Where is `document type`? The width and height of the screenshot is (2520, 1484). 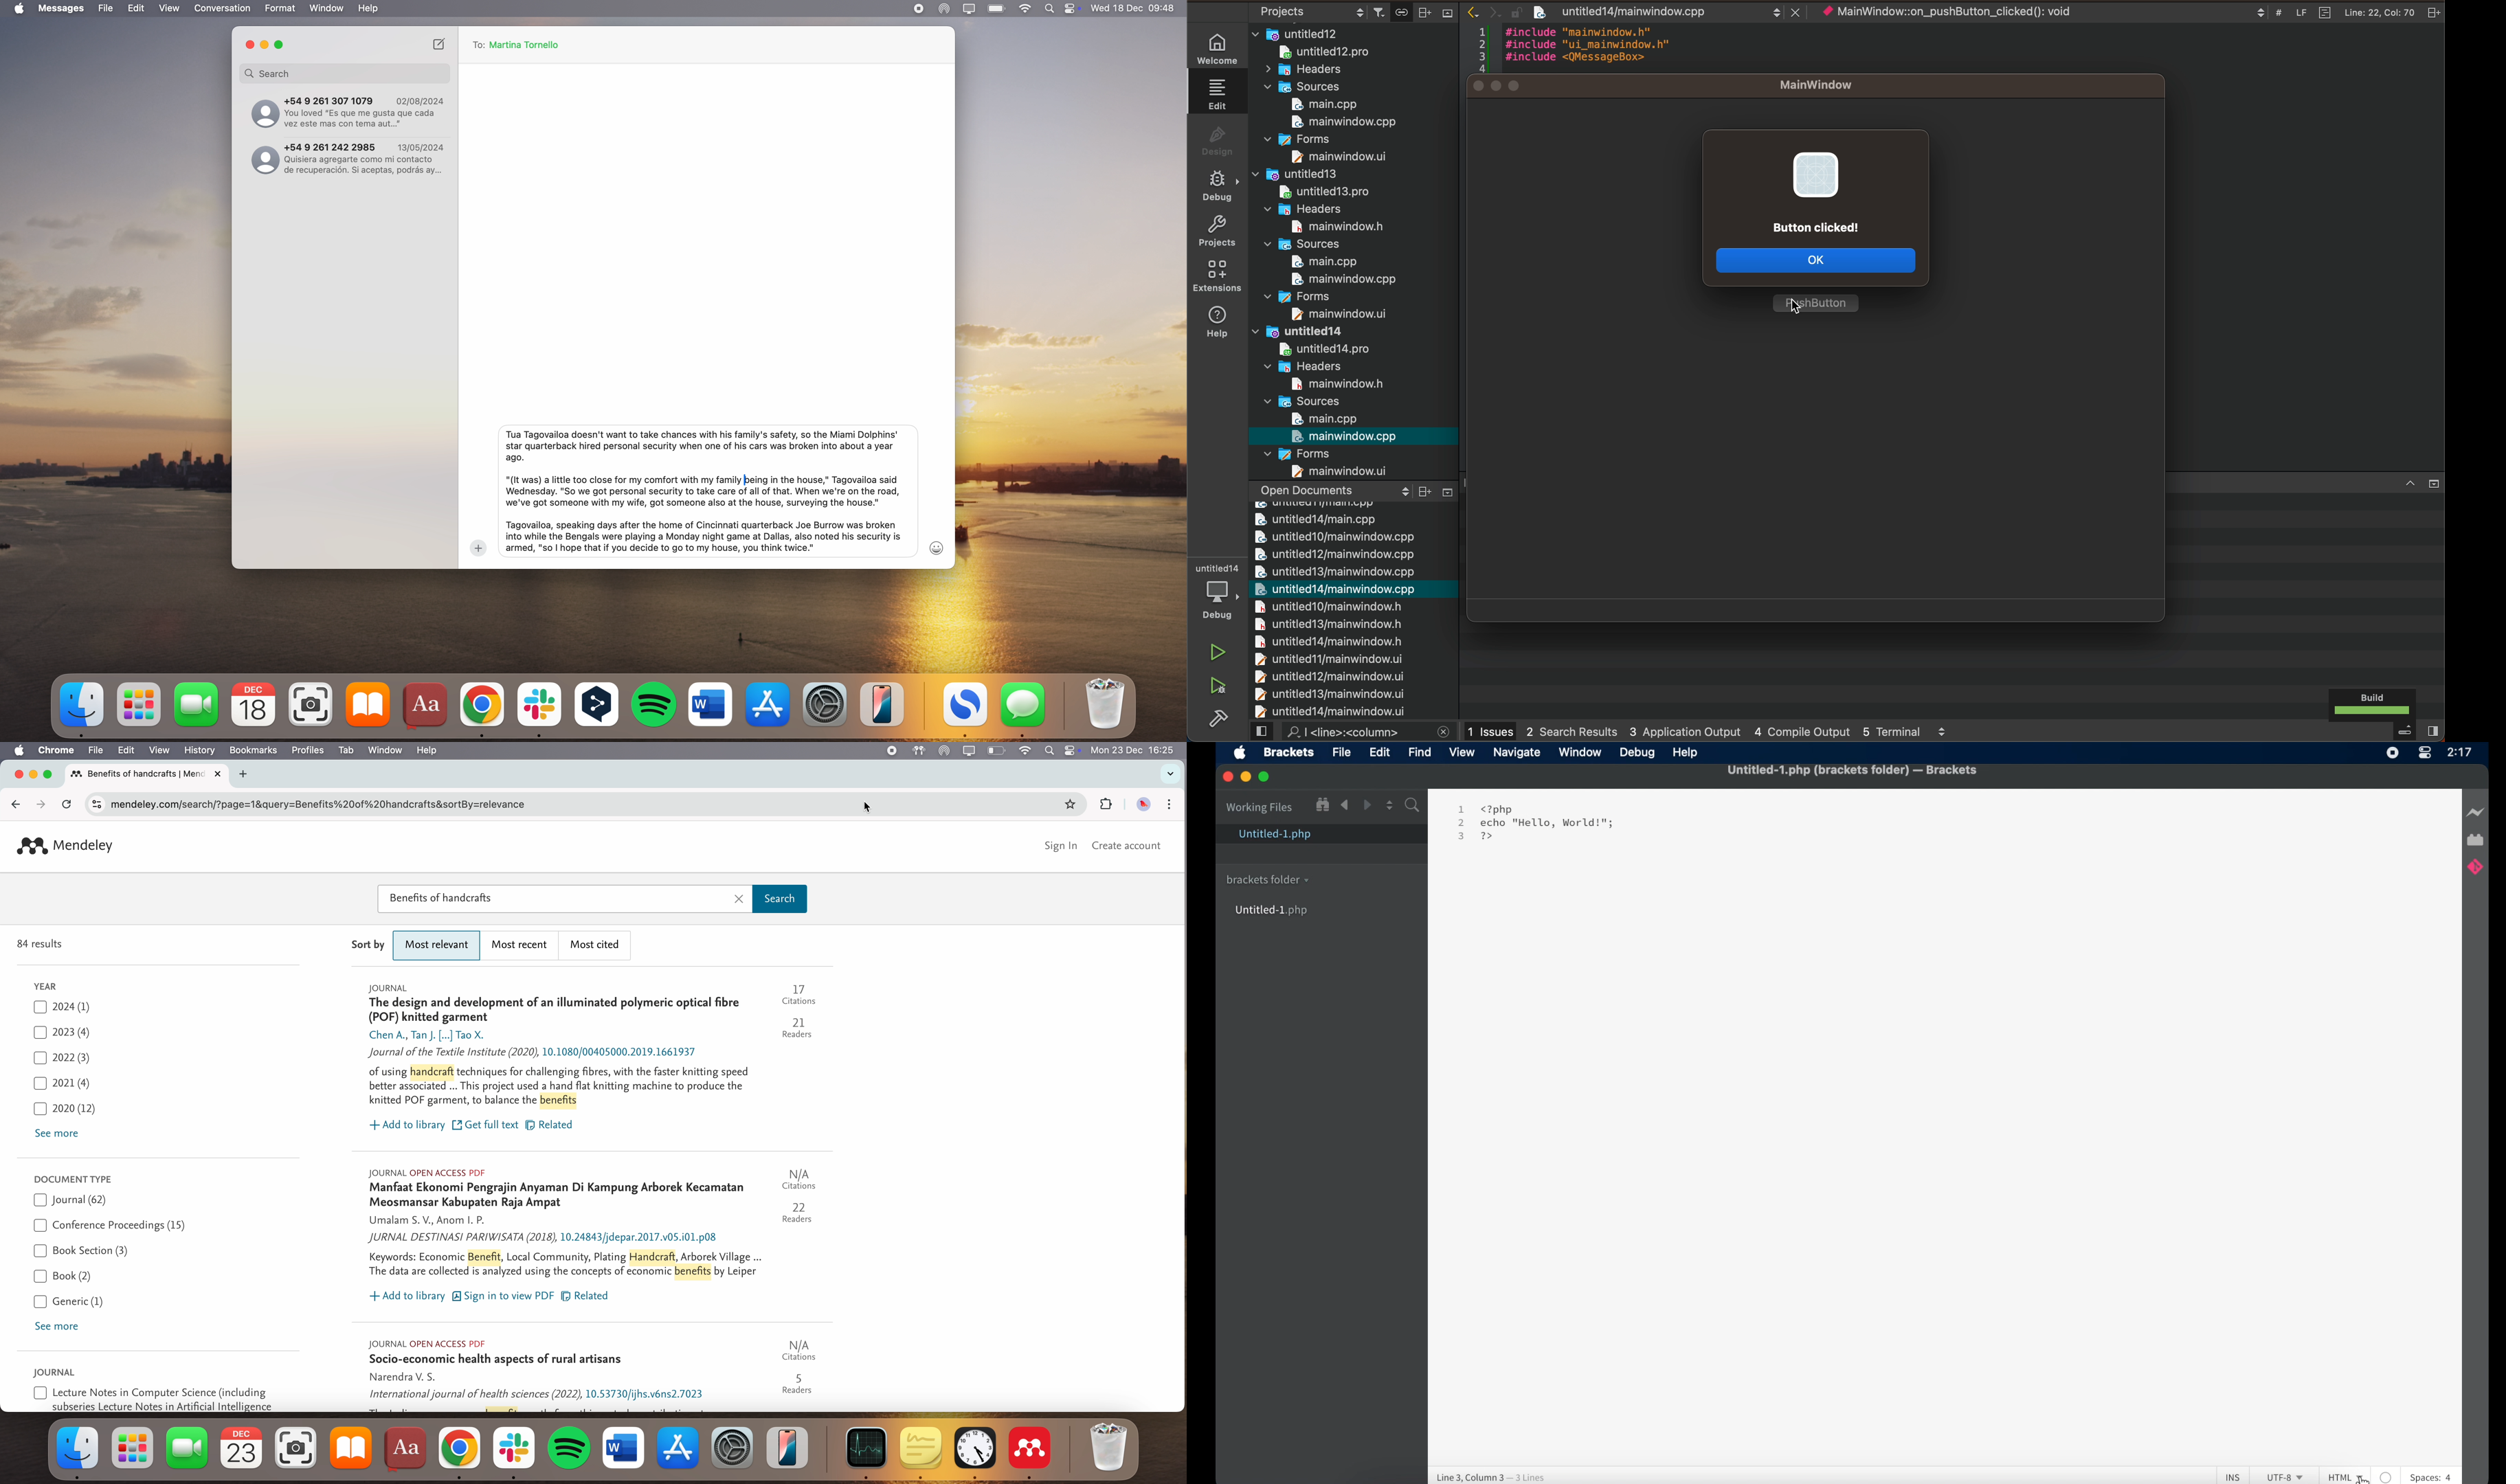
document type is located at coordinates (73, 1178).